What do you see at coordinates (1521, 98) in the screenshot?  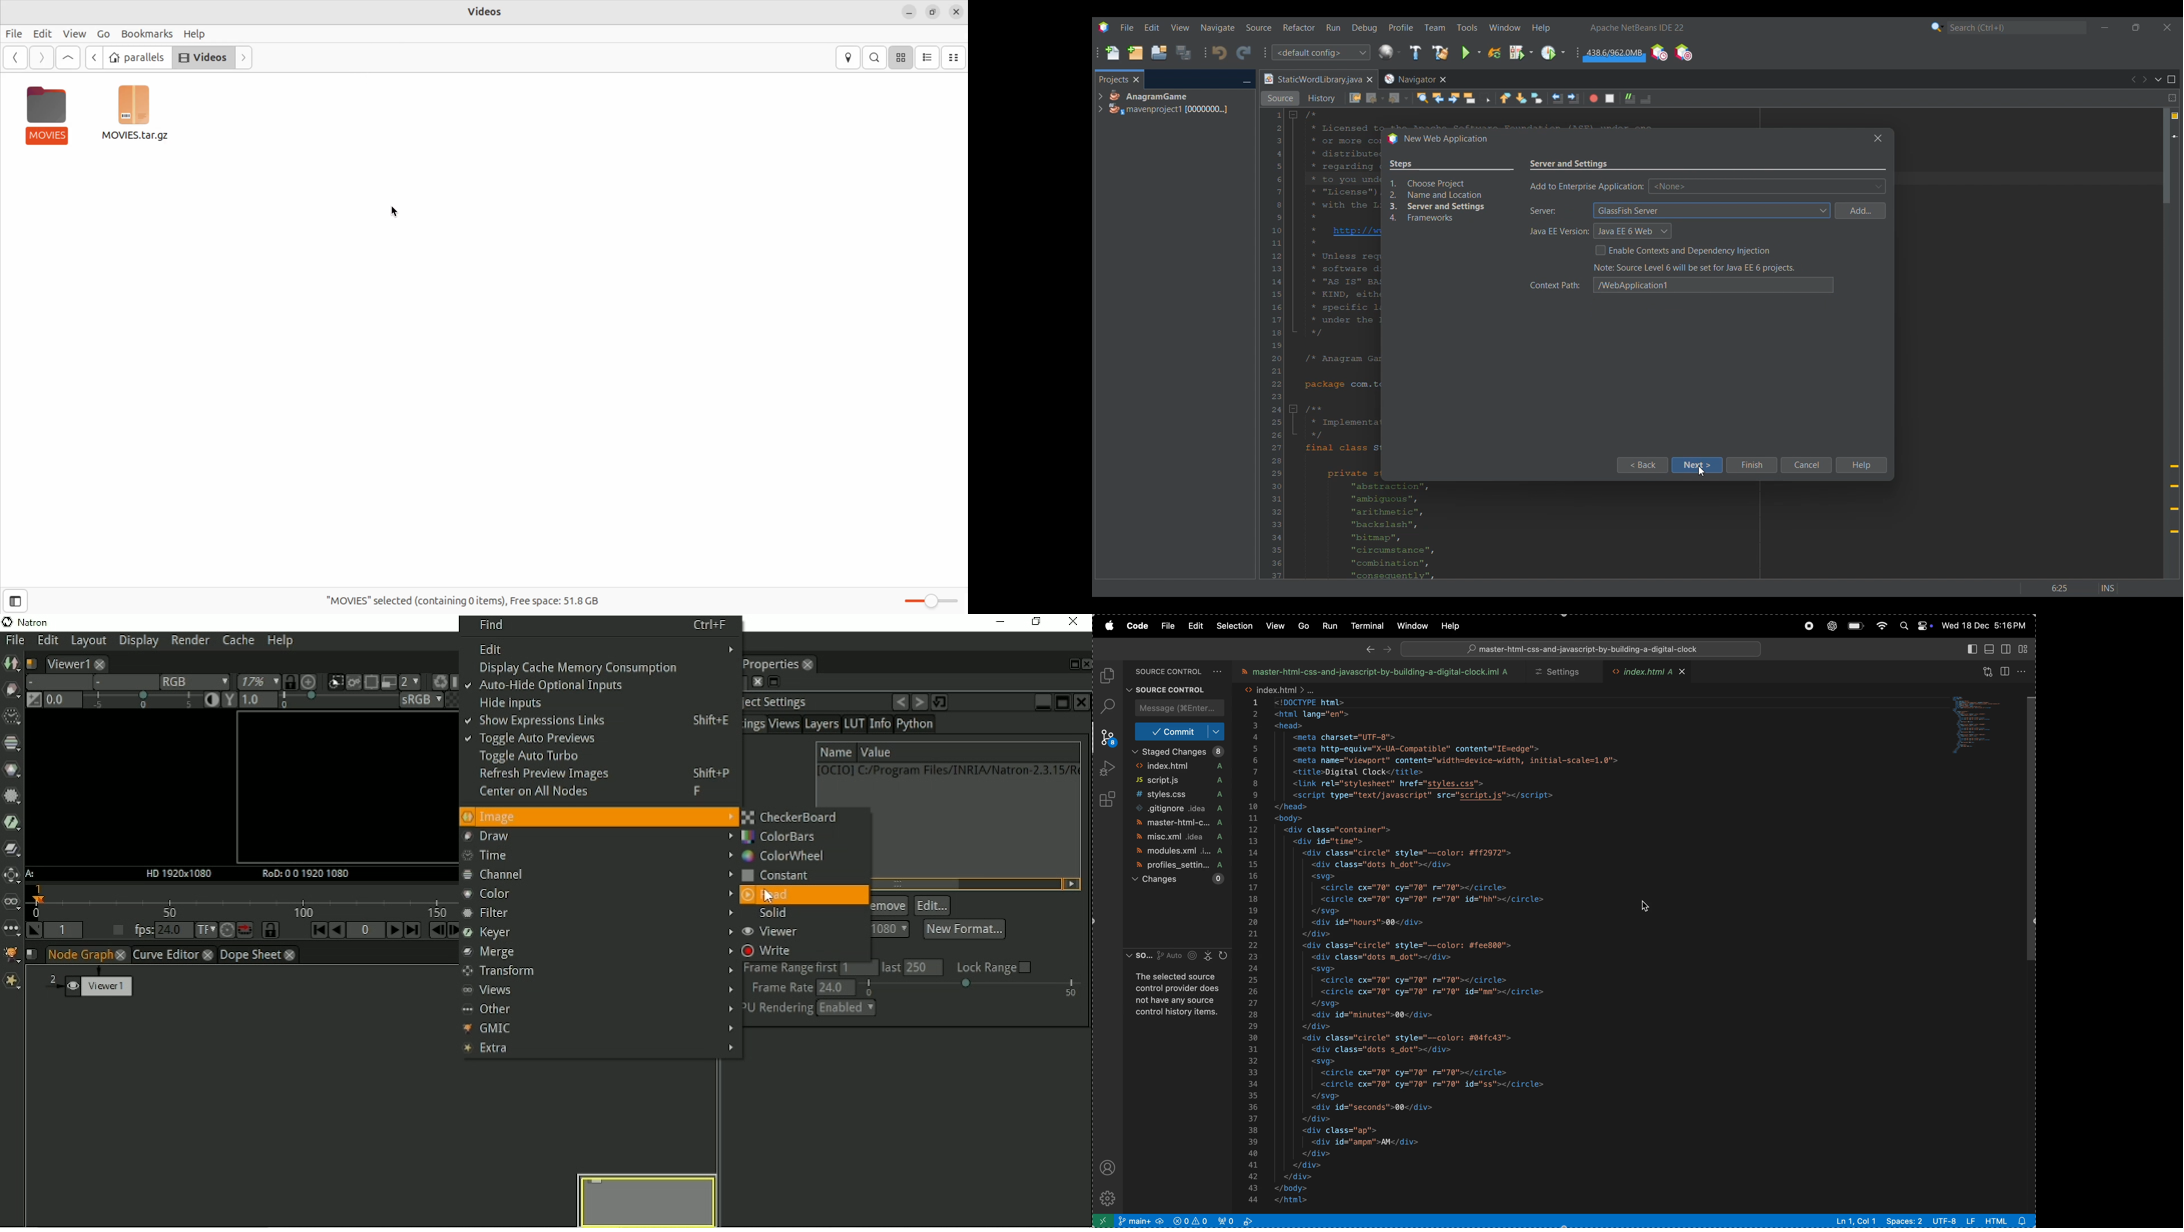 I see `Next bookmark` at bounding box center [1521, 98].